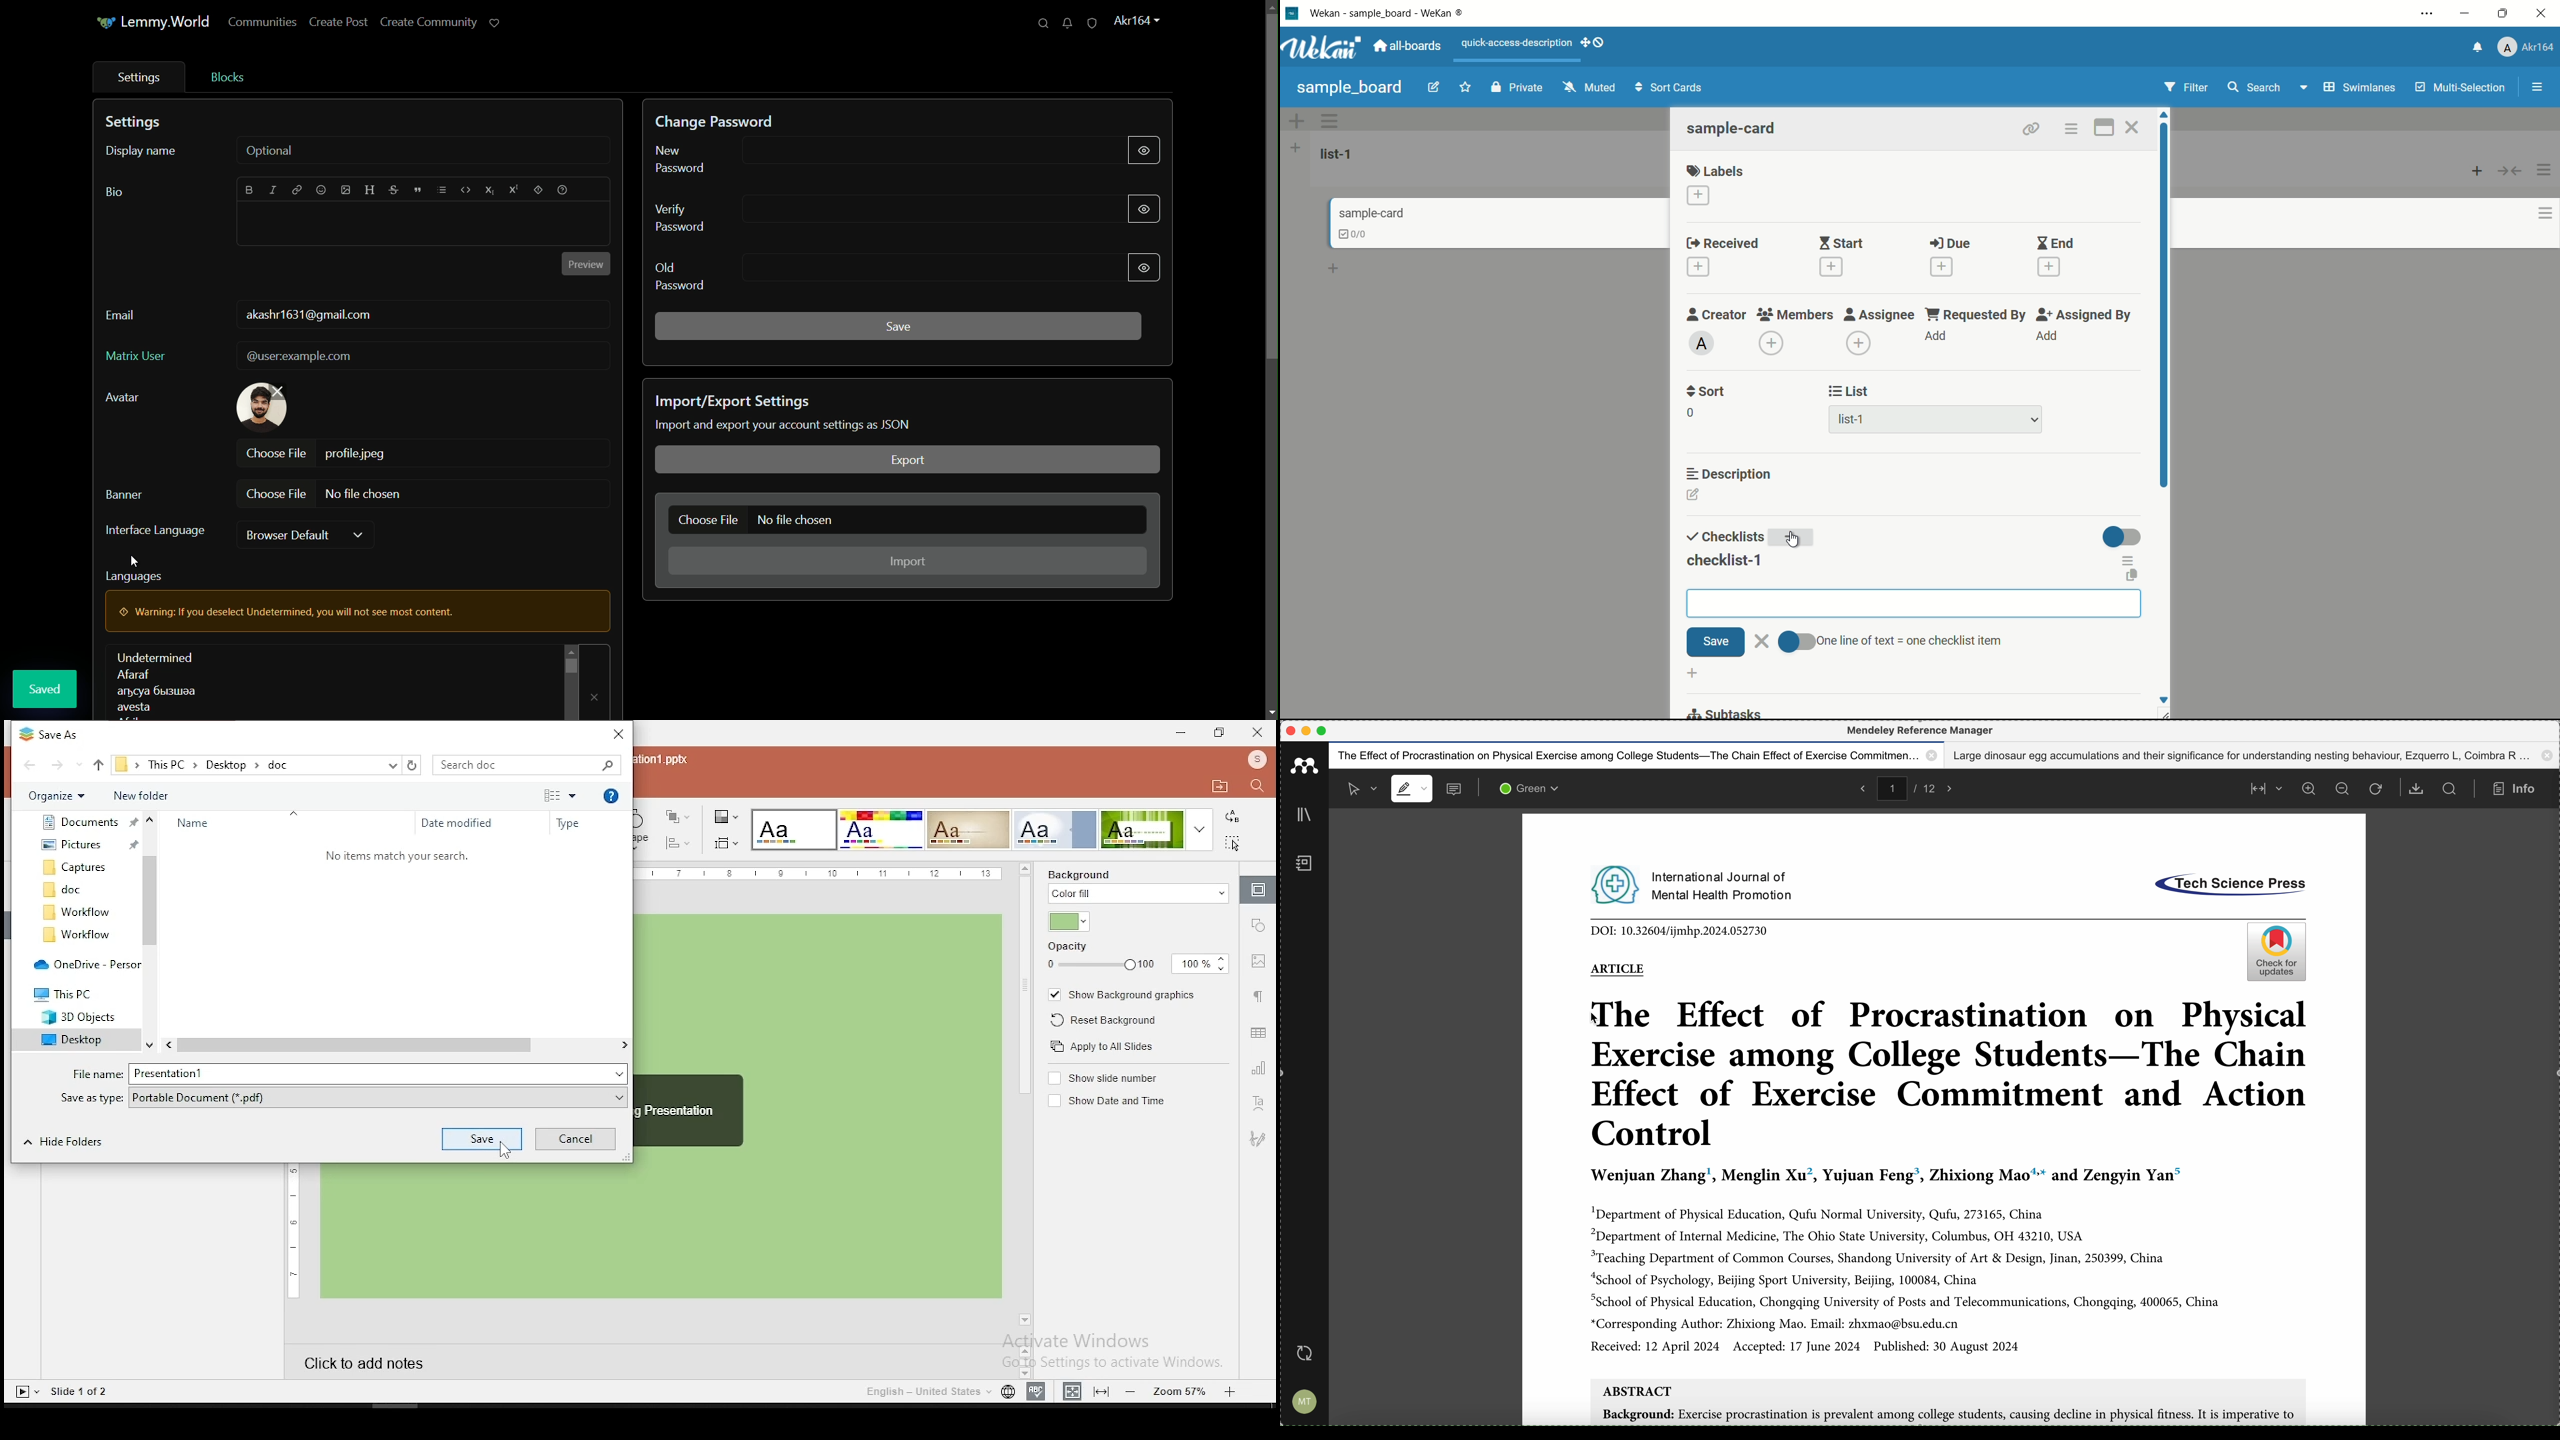  I want to click on more options, so click(561, 794).